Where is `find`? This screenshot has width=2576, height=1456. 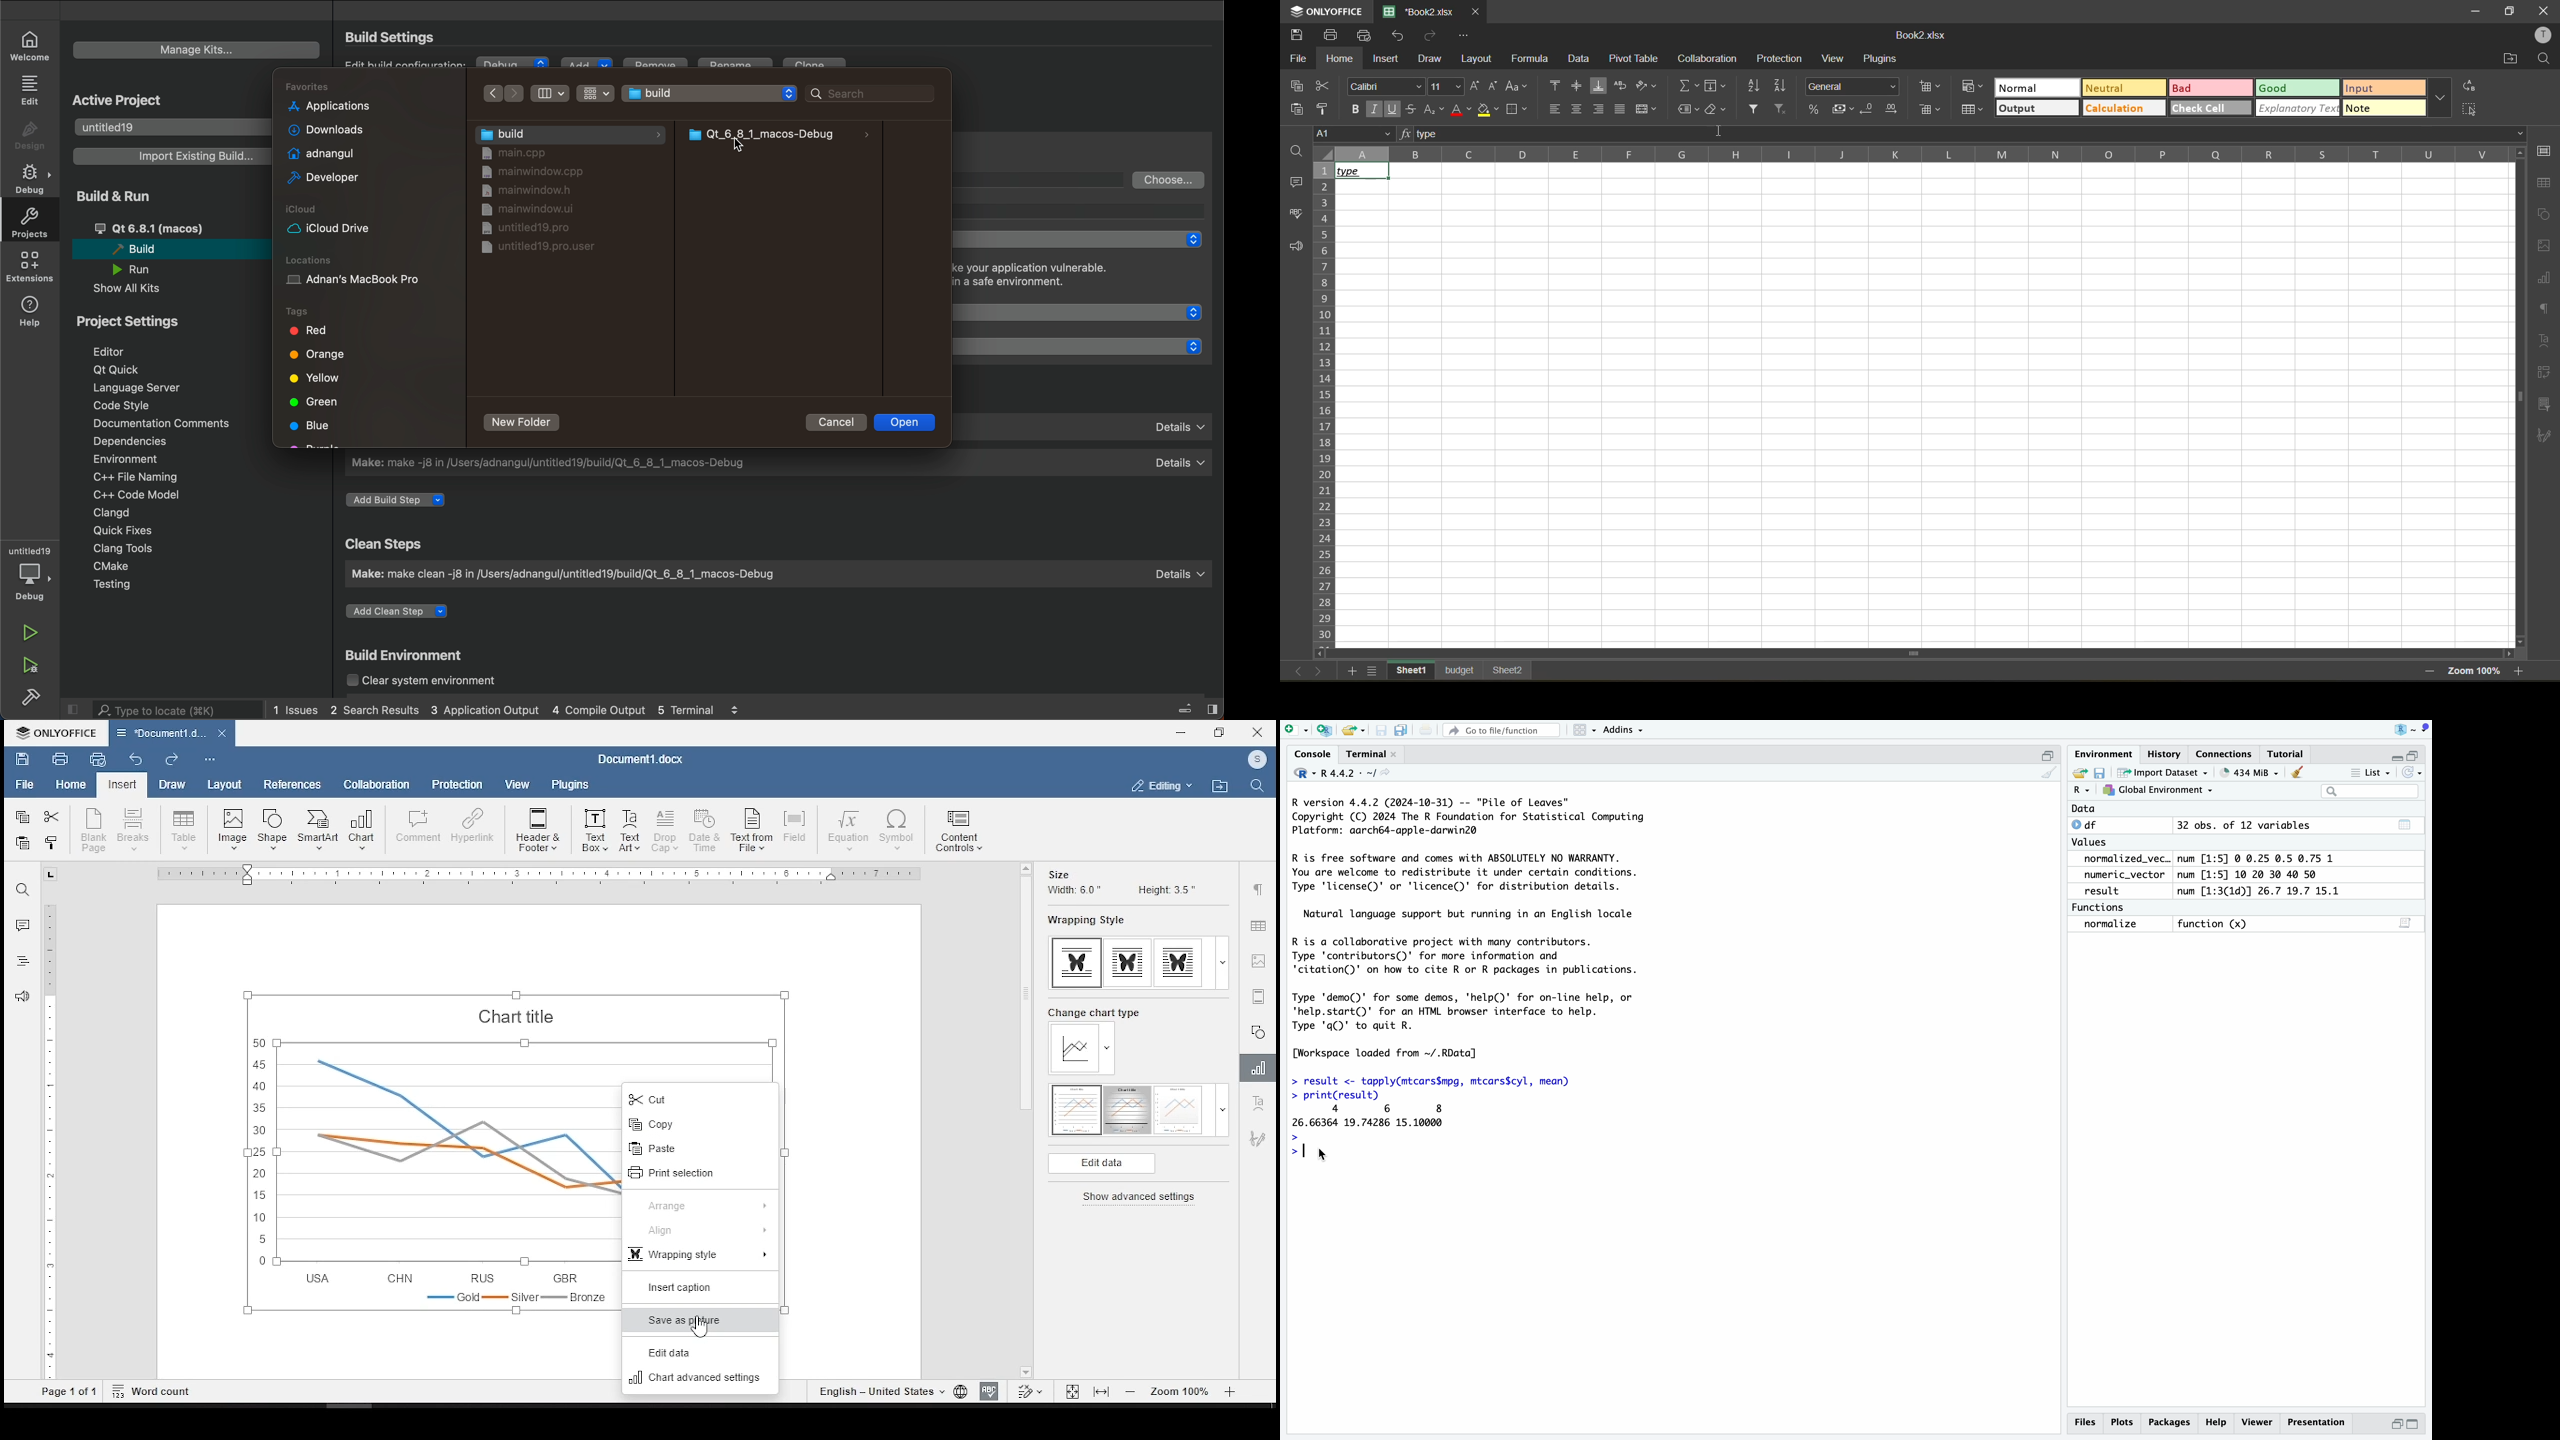
find is located at coordinates (2543, 62).